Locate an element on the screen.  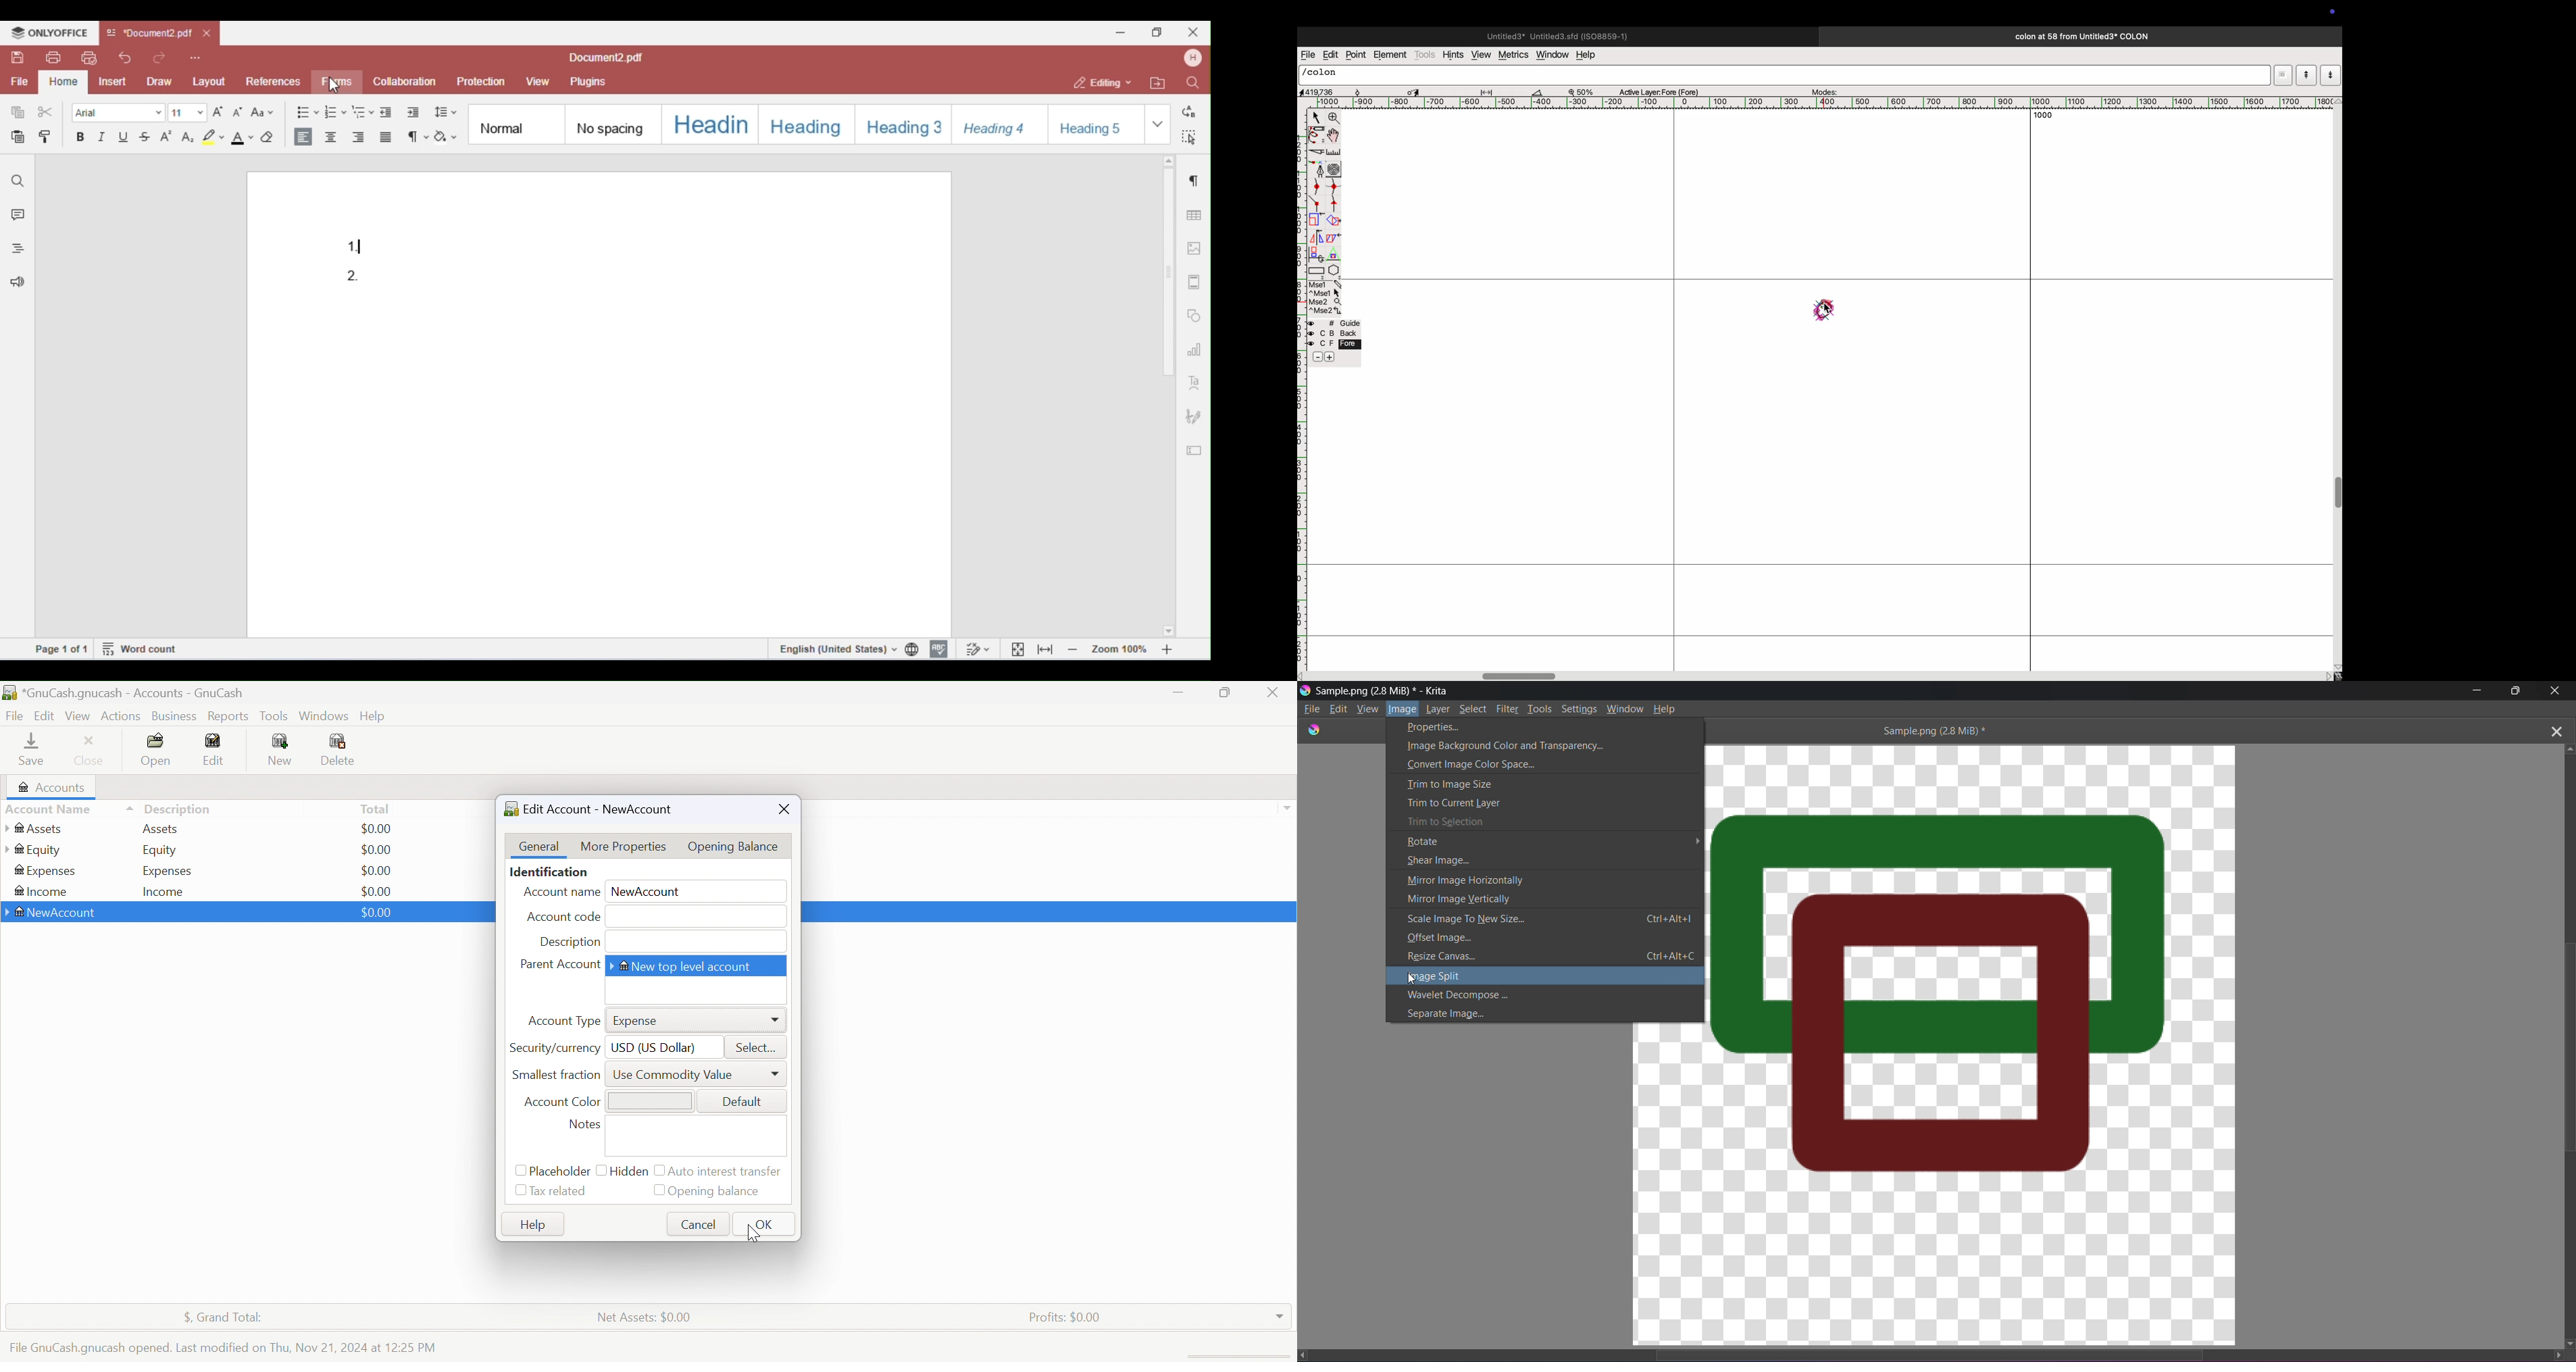
1000 is located at coordinates (2042, 116).